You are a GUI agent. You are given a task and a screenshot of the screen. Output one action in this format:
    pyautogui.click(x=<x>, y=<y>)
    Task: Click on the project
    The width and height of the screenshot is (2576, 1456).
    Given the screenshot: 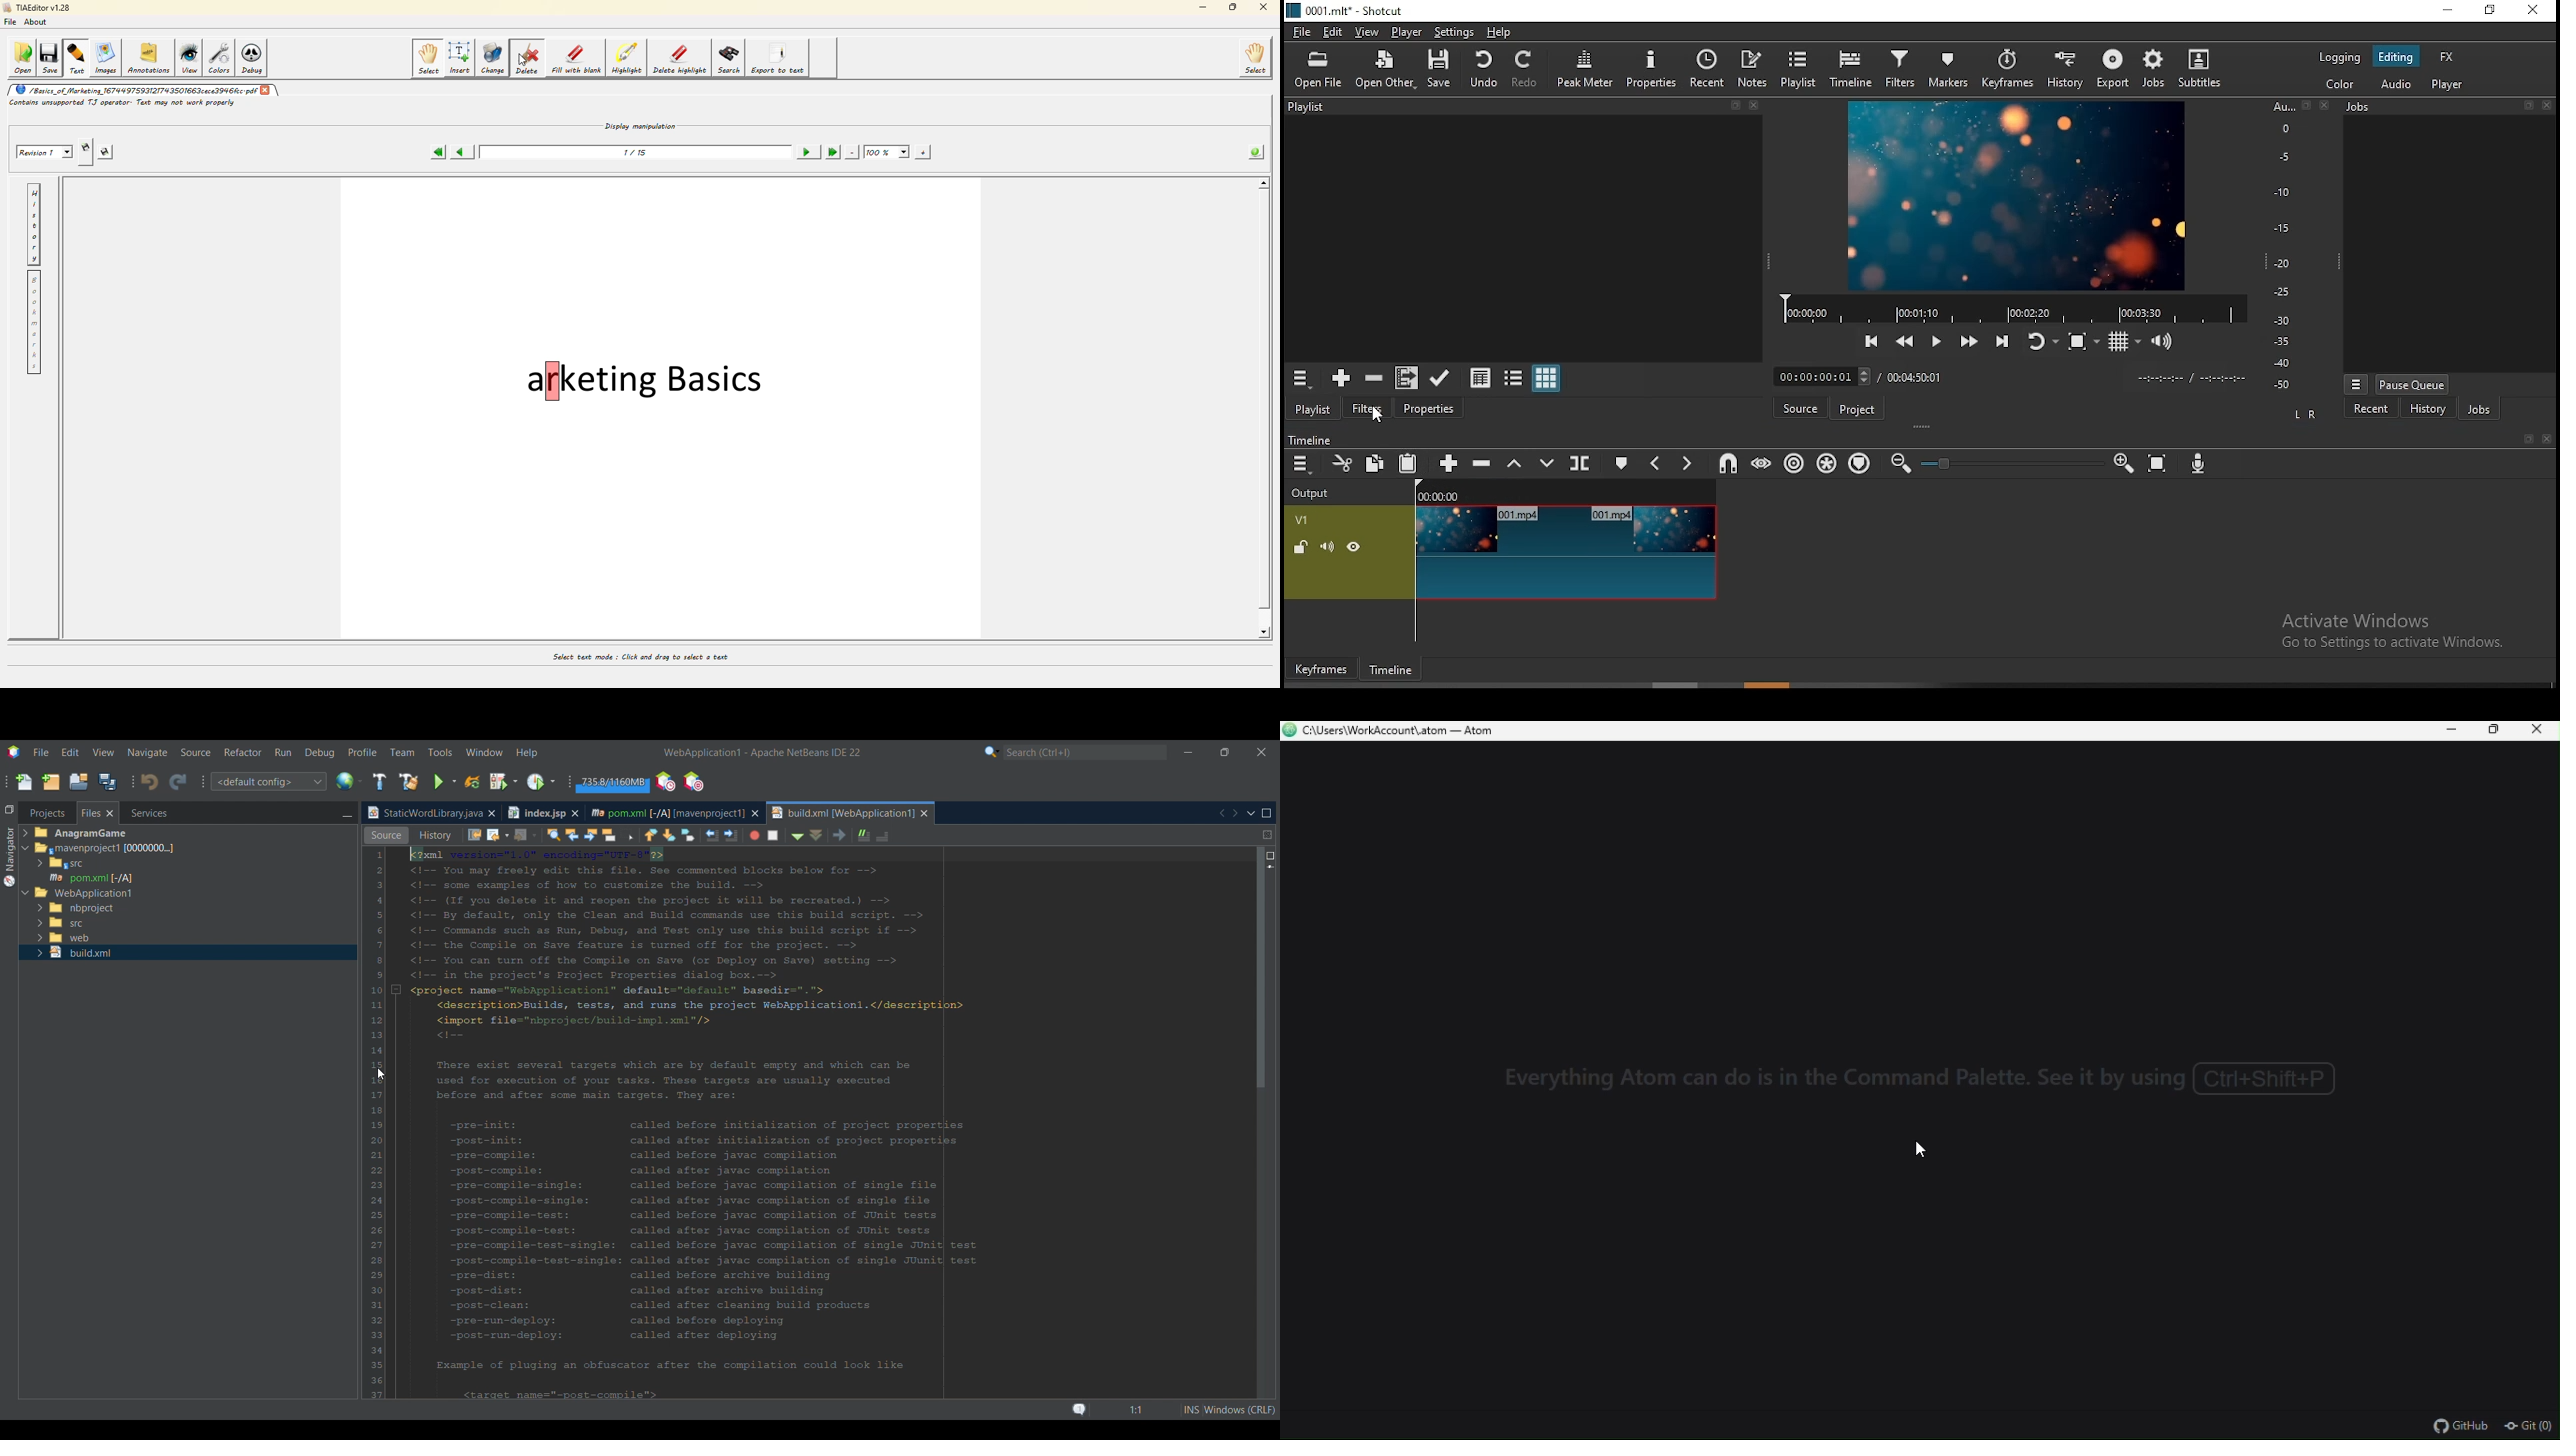 What is the action you would take?
    pyautogui.click(x=1858, y=410)
    